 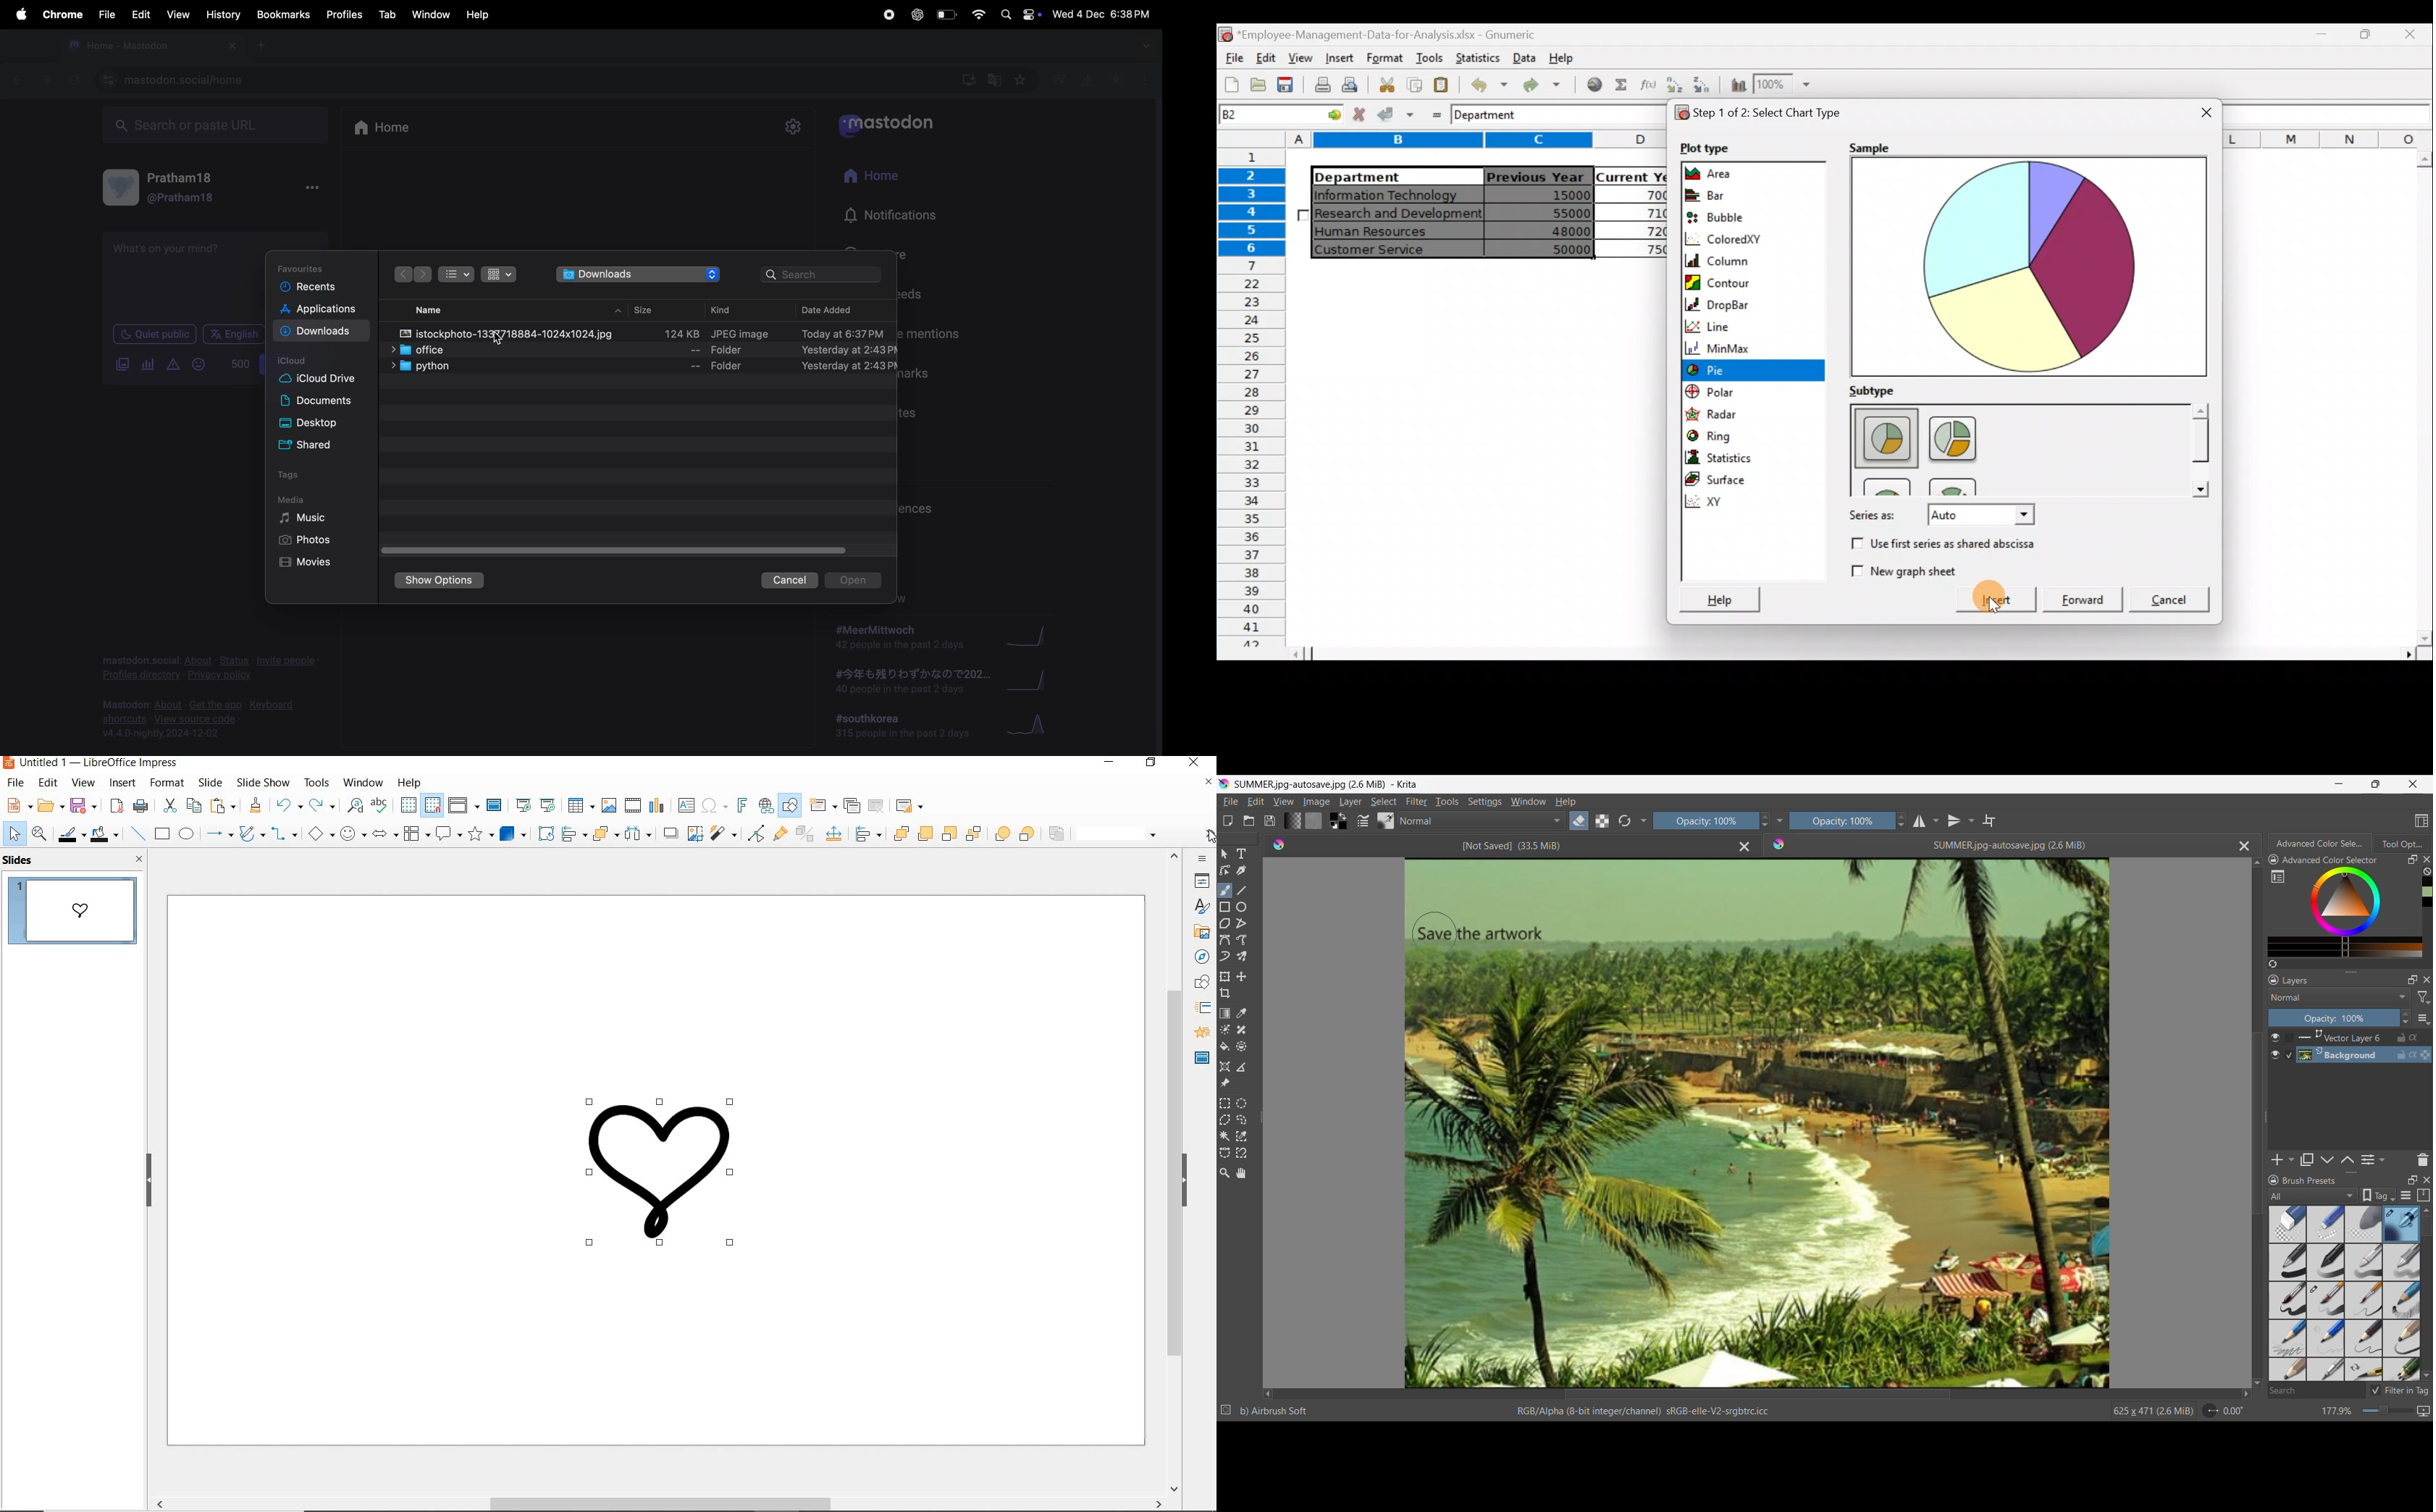 What do you see at coordinates (1332, 826) in the screenshot?
I see `Set foreground and background color as white and black respectively` at bounding box center [1332, 826].